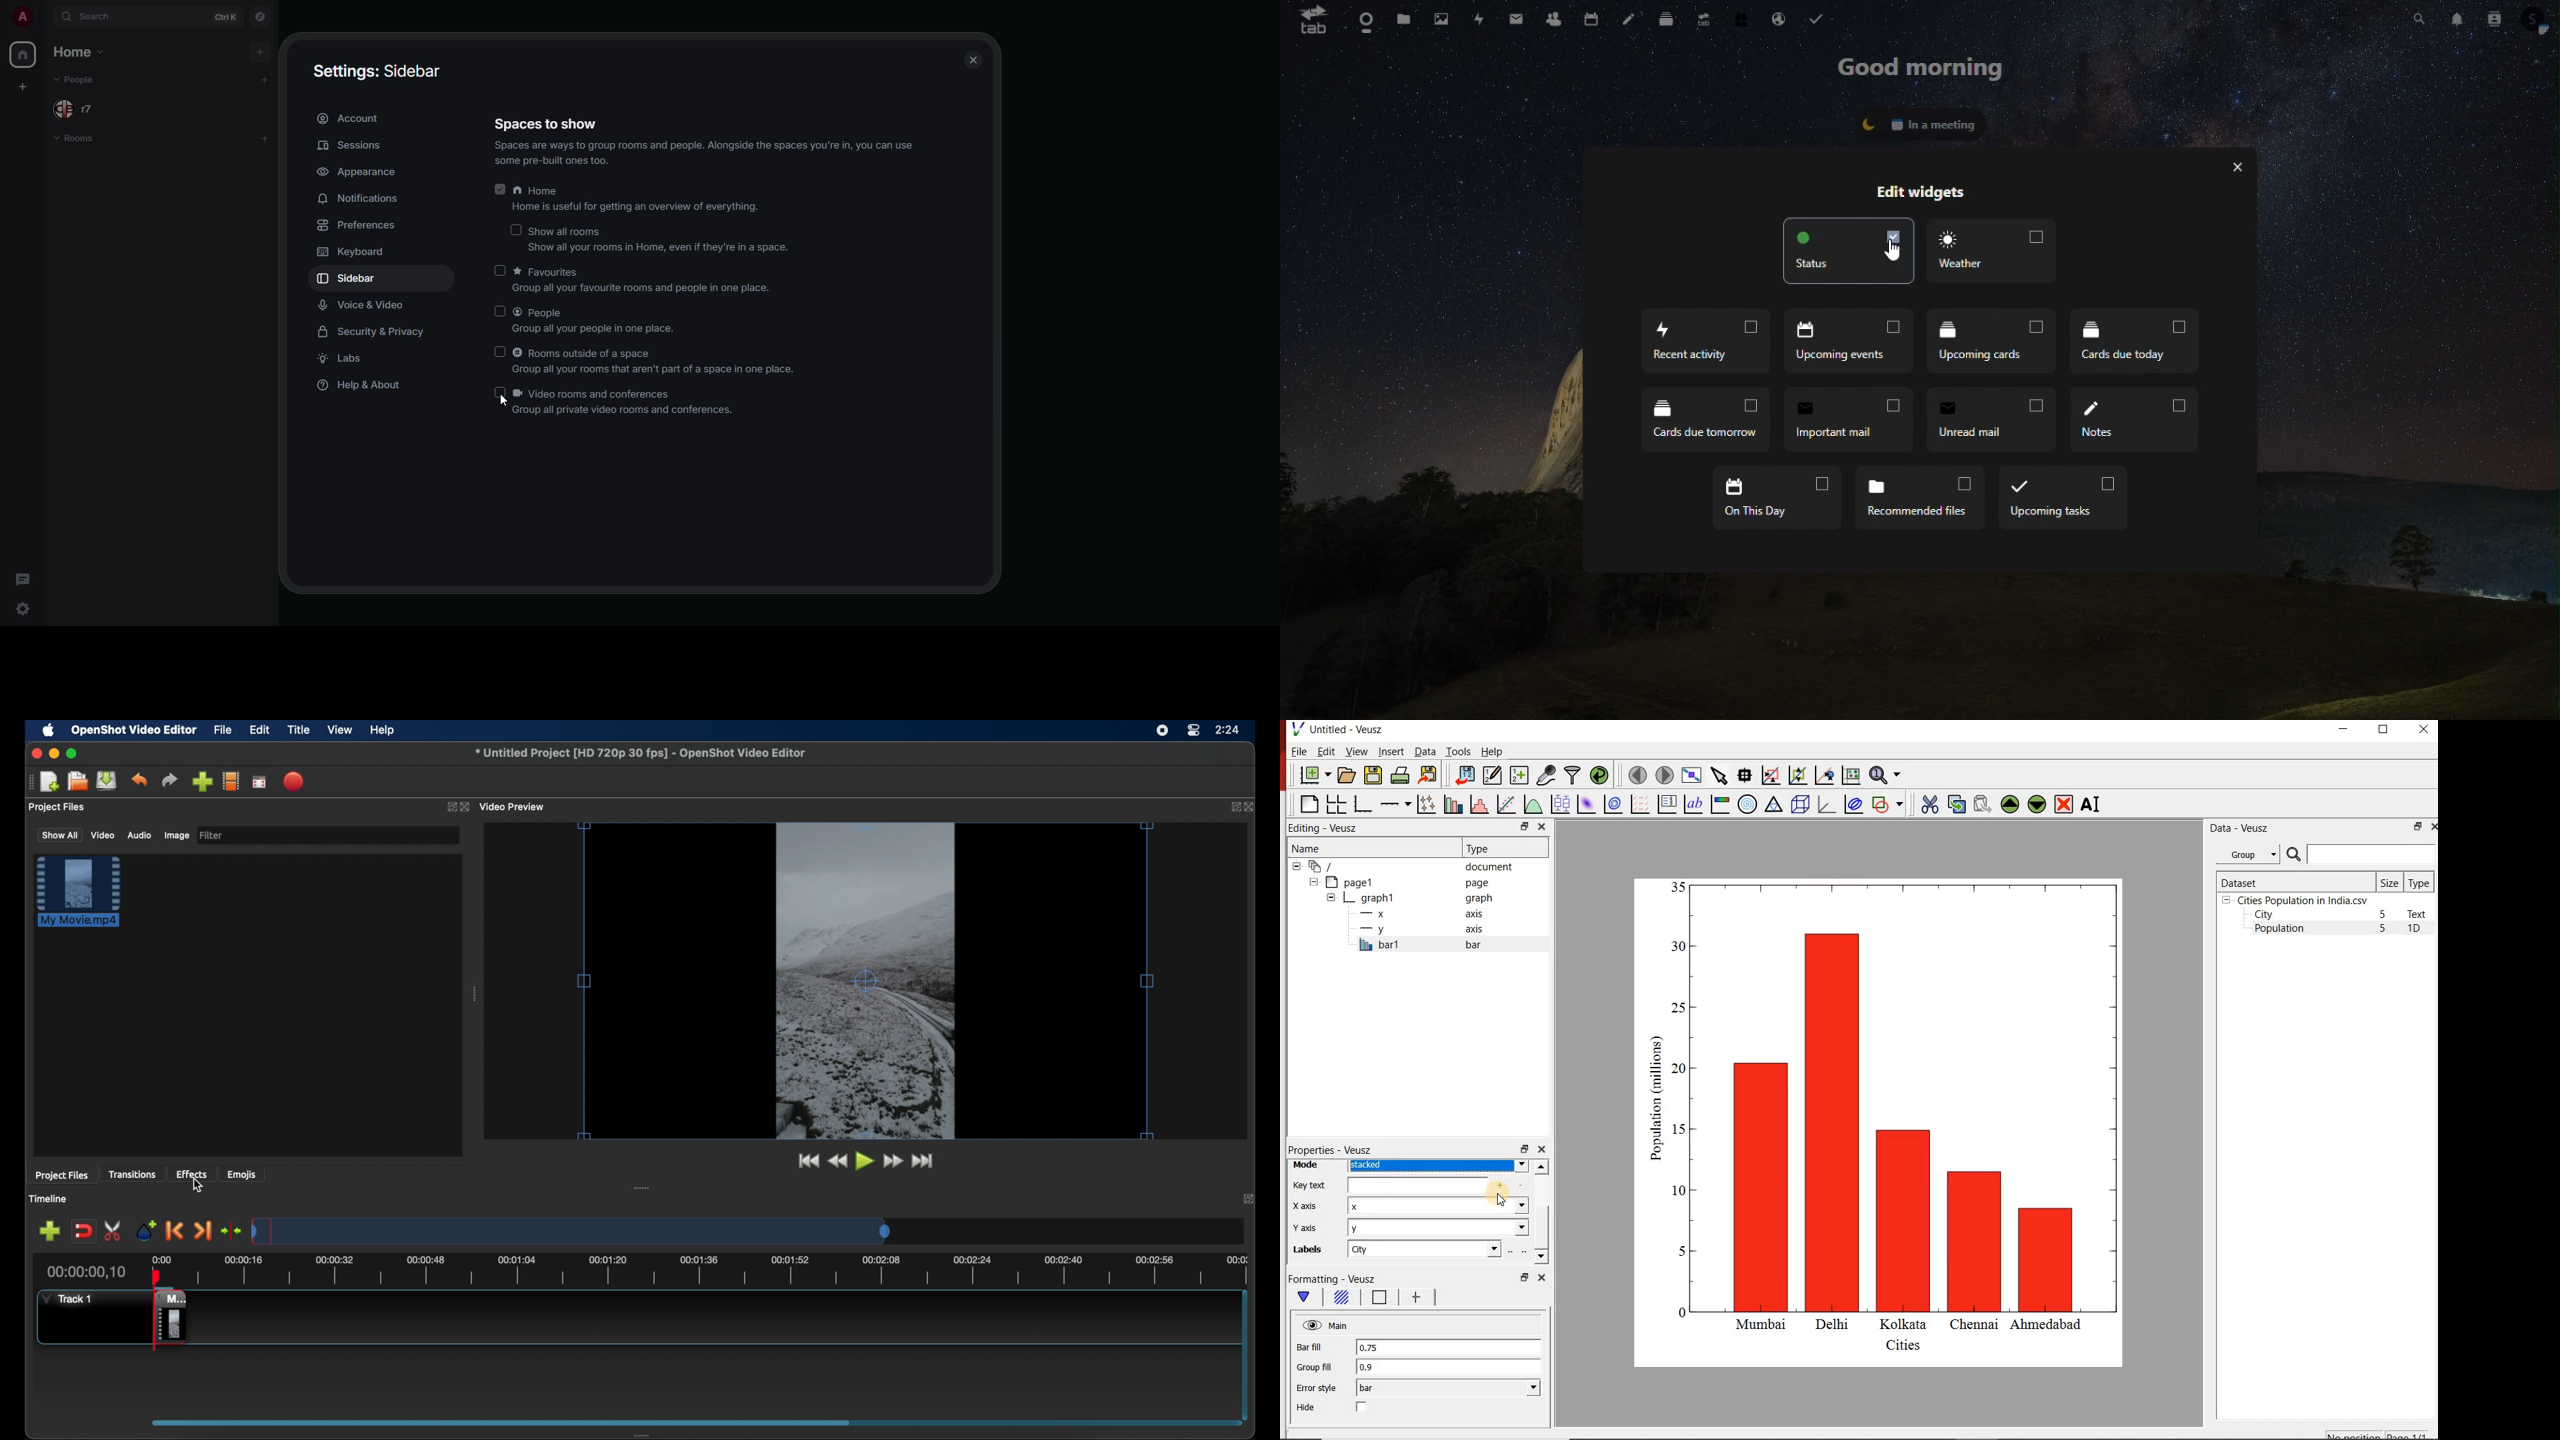 This screenshot has height=1456, width=2576. What do you see at coordinates (1770, 774) in the screenshot?
I see `click or draw a rectangle to zoom graph indexes` at bounding box center [1770, 774].